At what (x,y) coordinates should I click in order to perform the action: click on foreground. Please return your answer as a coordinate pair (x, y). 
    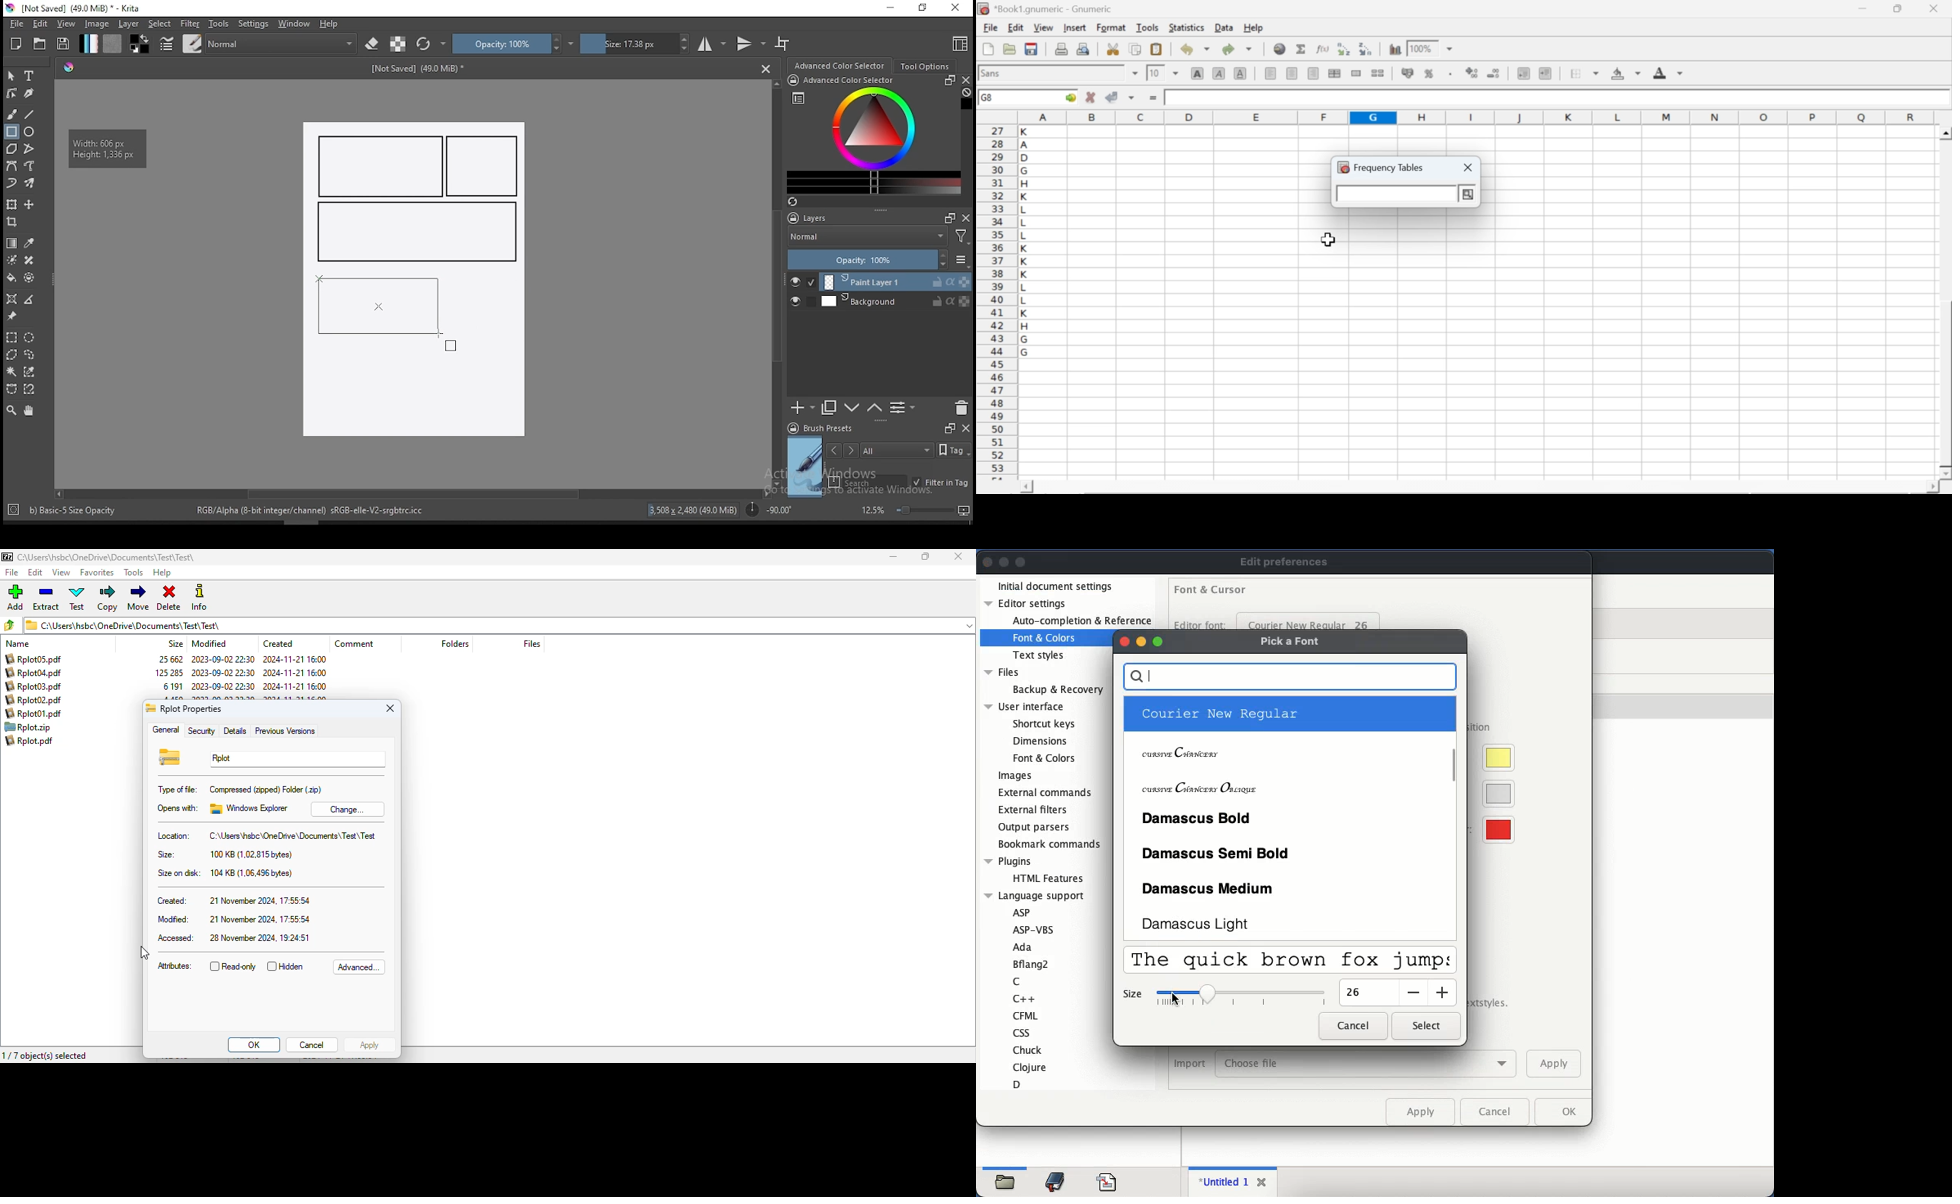
    Looking at the image, I should click on (1668, 72).